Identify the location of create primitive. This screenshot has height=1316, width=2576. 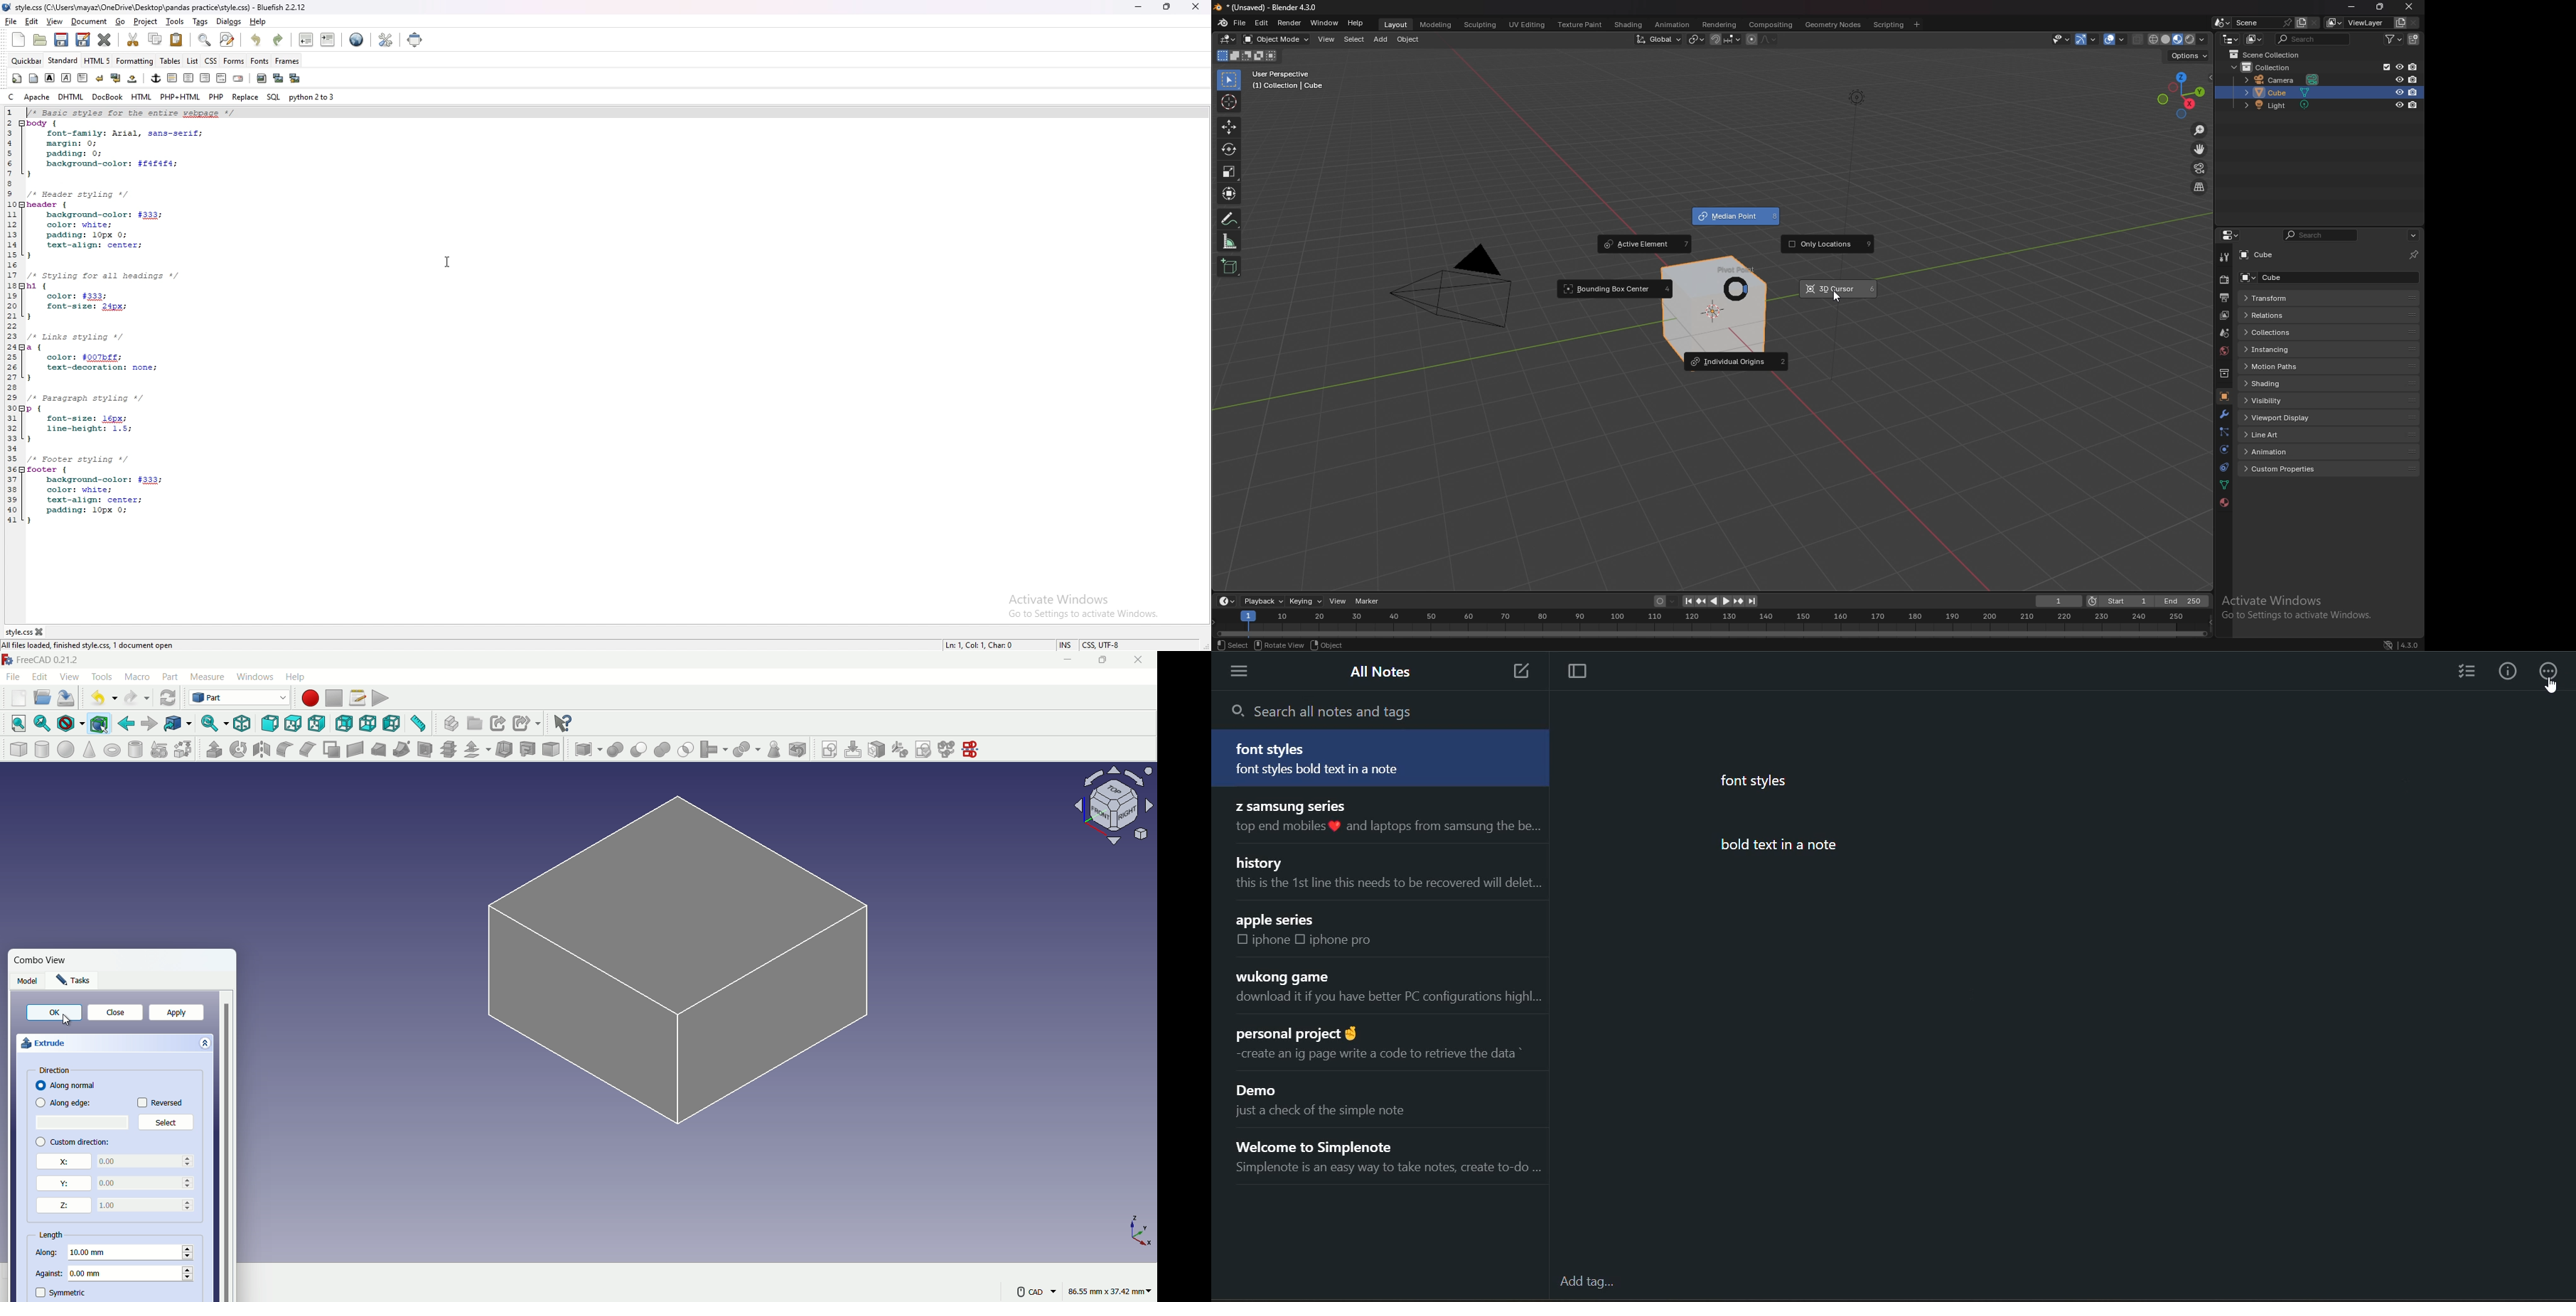
(160, 750).